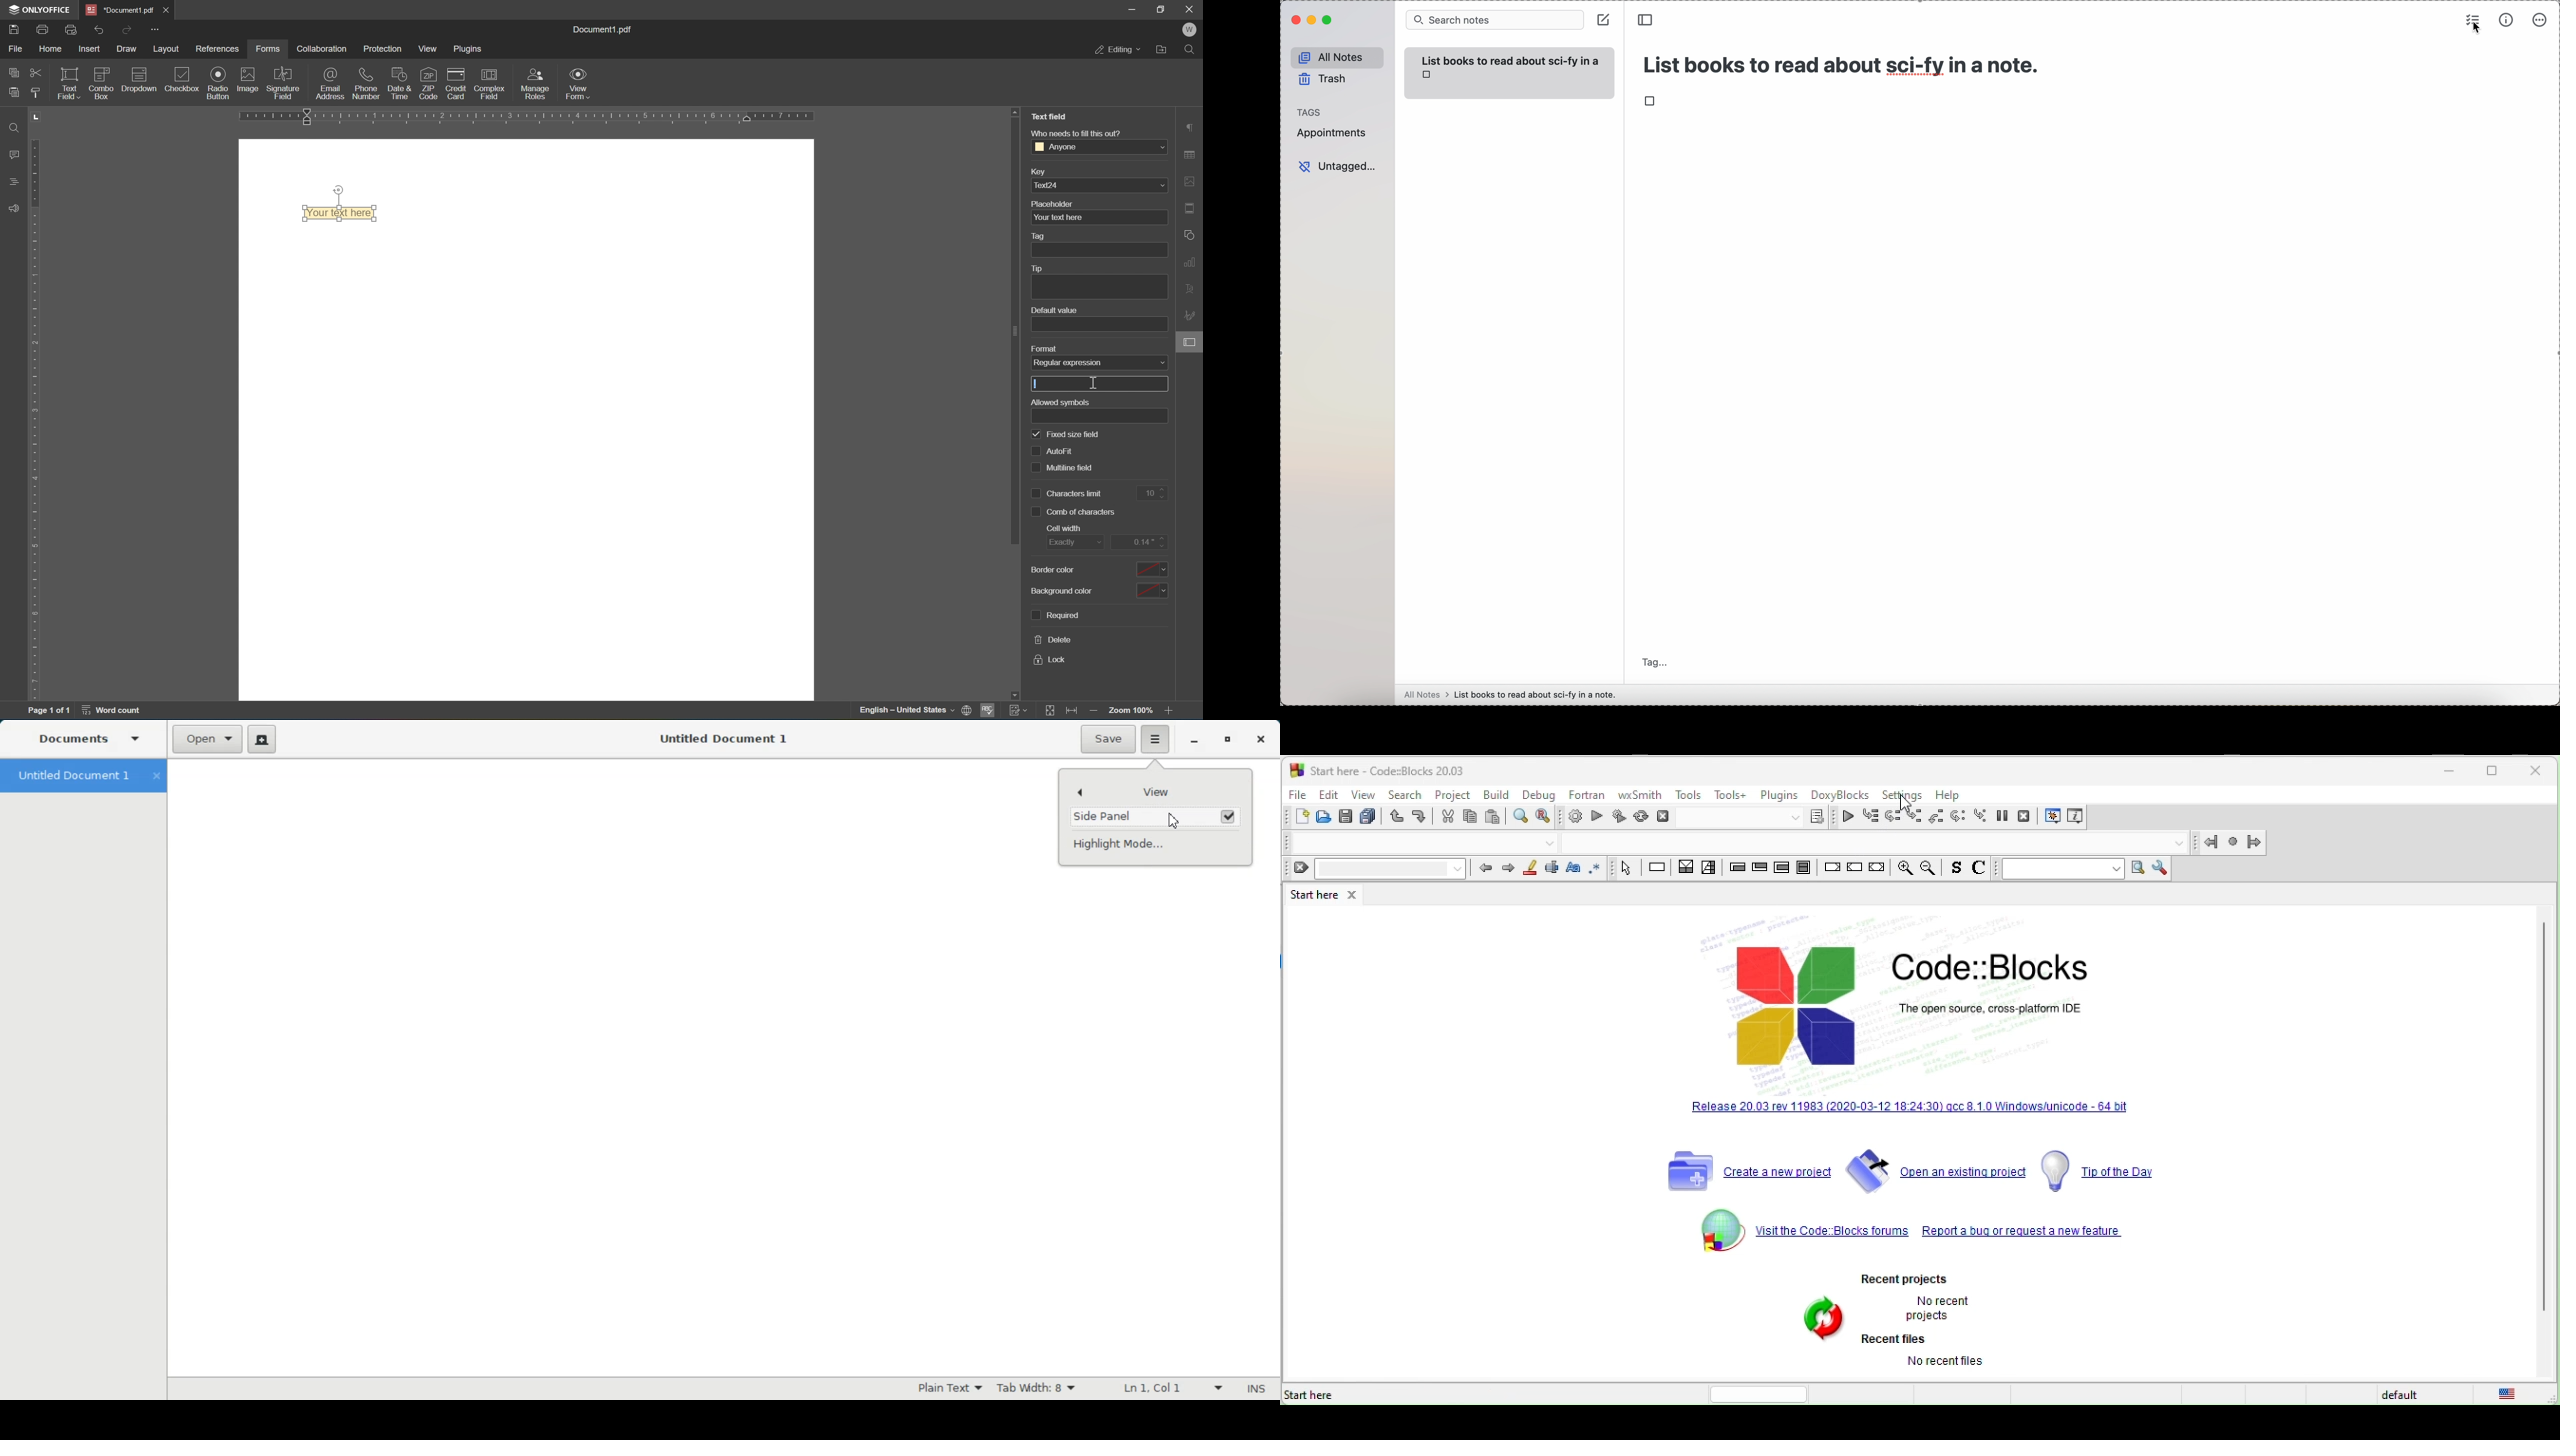  What do you see at coordinates (1404, 794) in the screenshot?
I see `search` at bounding box center [1404, 794].